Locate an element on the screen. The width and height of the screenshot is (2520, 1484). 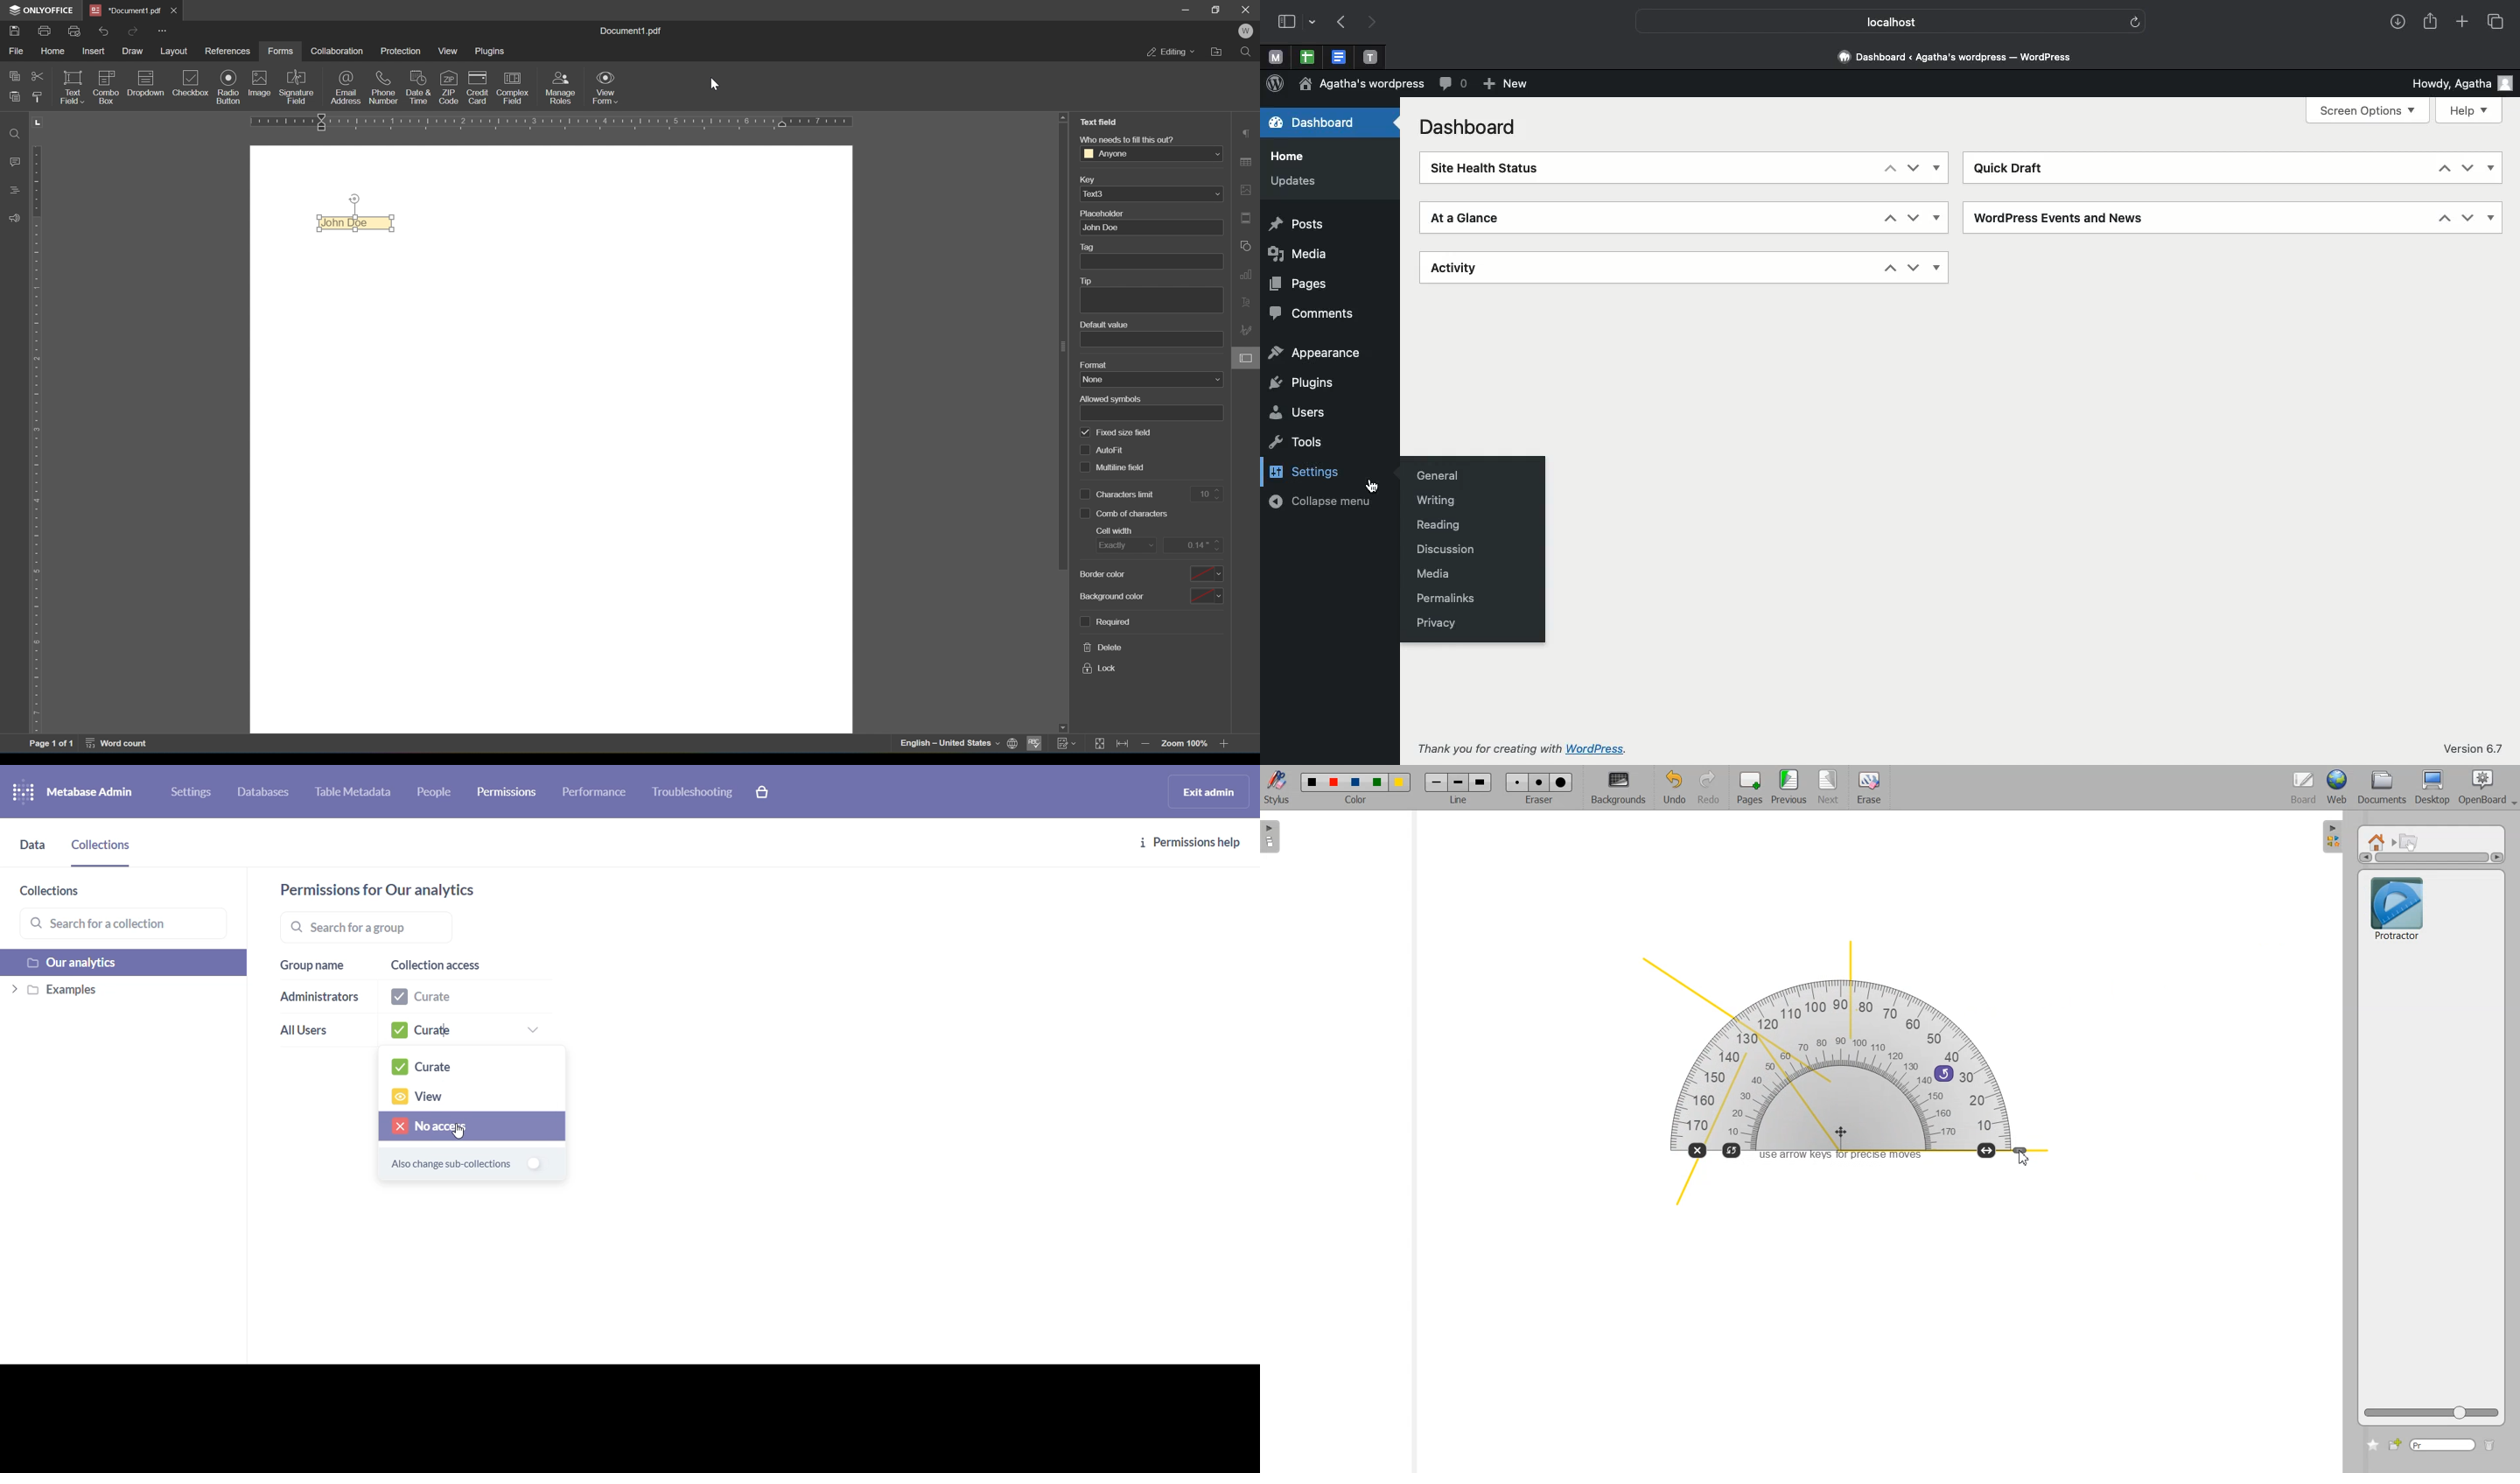
document1 is located at coordinates (128, 10).